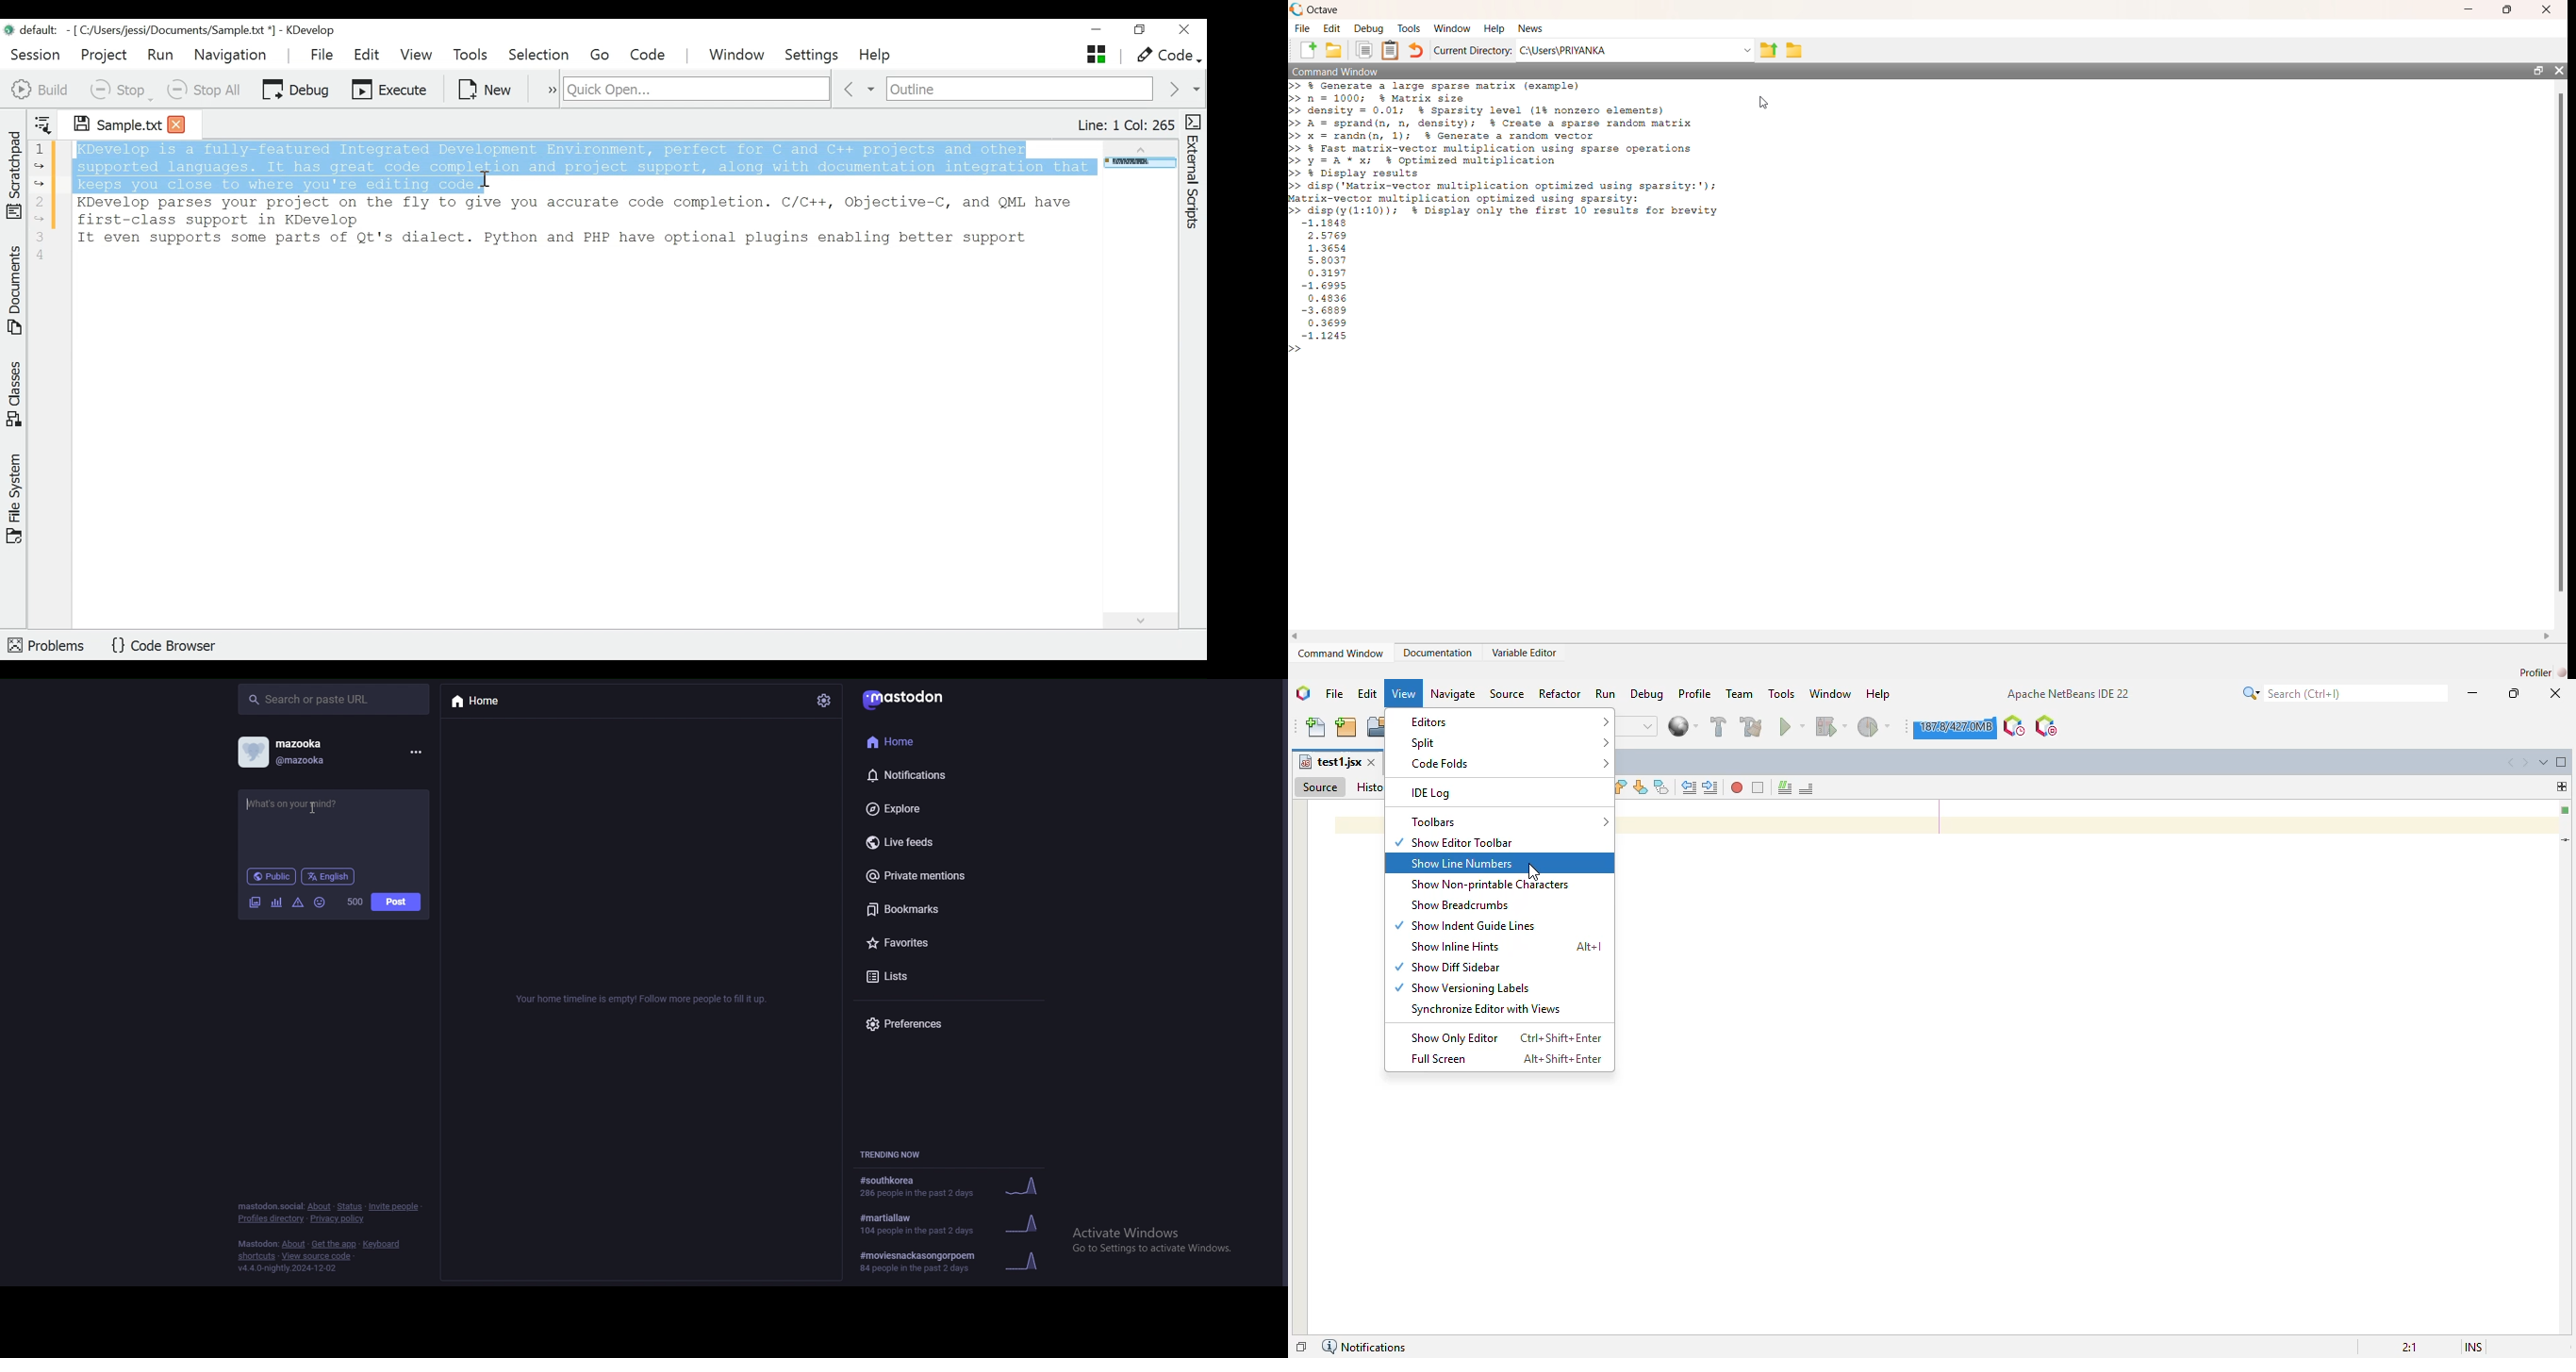 This screenshot has width=2576, height=1372. What do you see at coordinates (271, 876) in the screenshot?
I see `audience` at bounding box center [271, 876].